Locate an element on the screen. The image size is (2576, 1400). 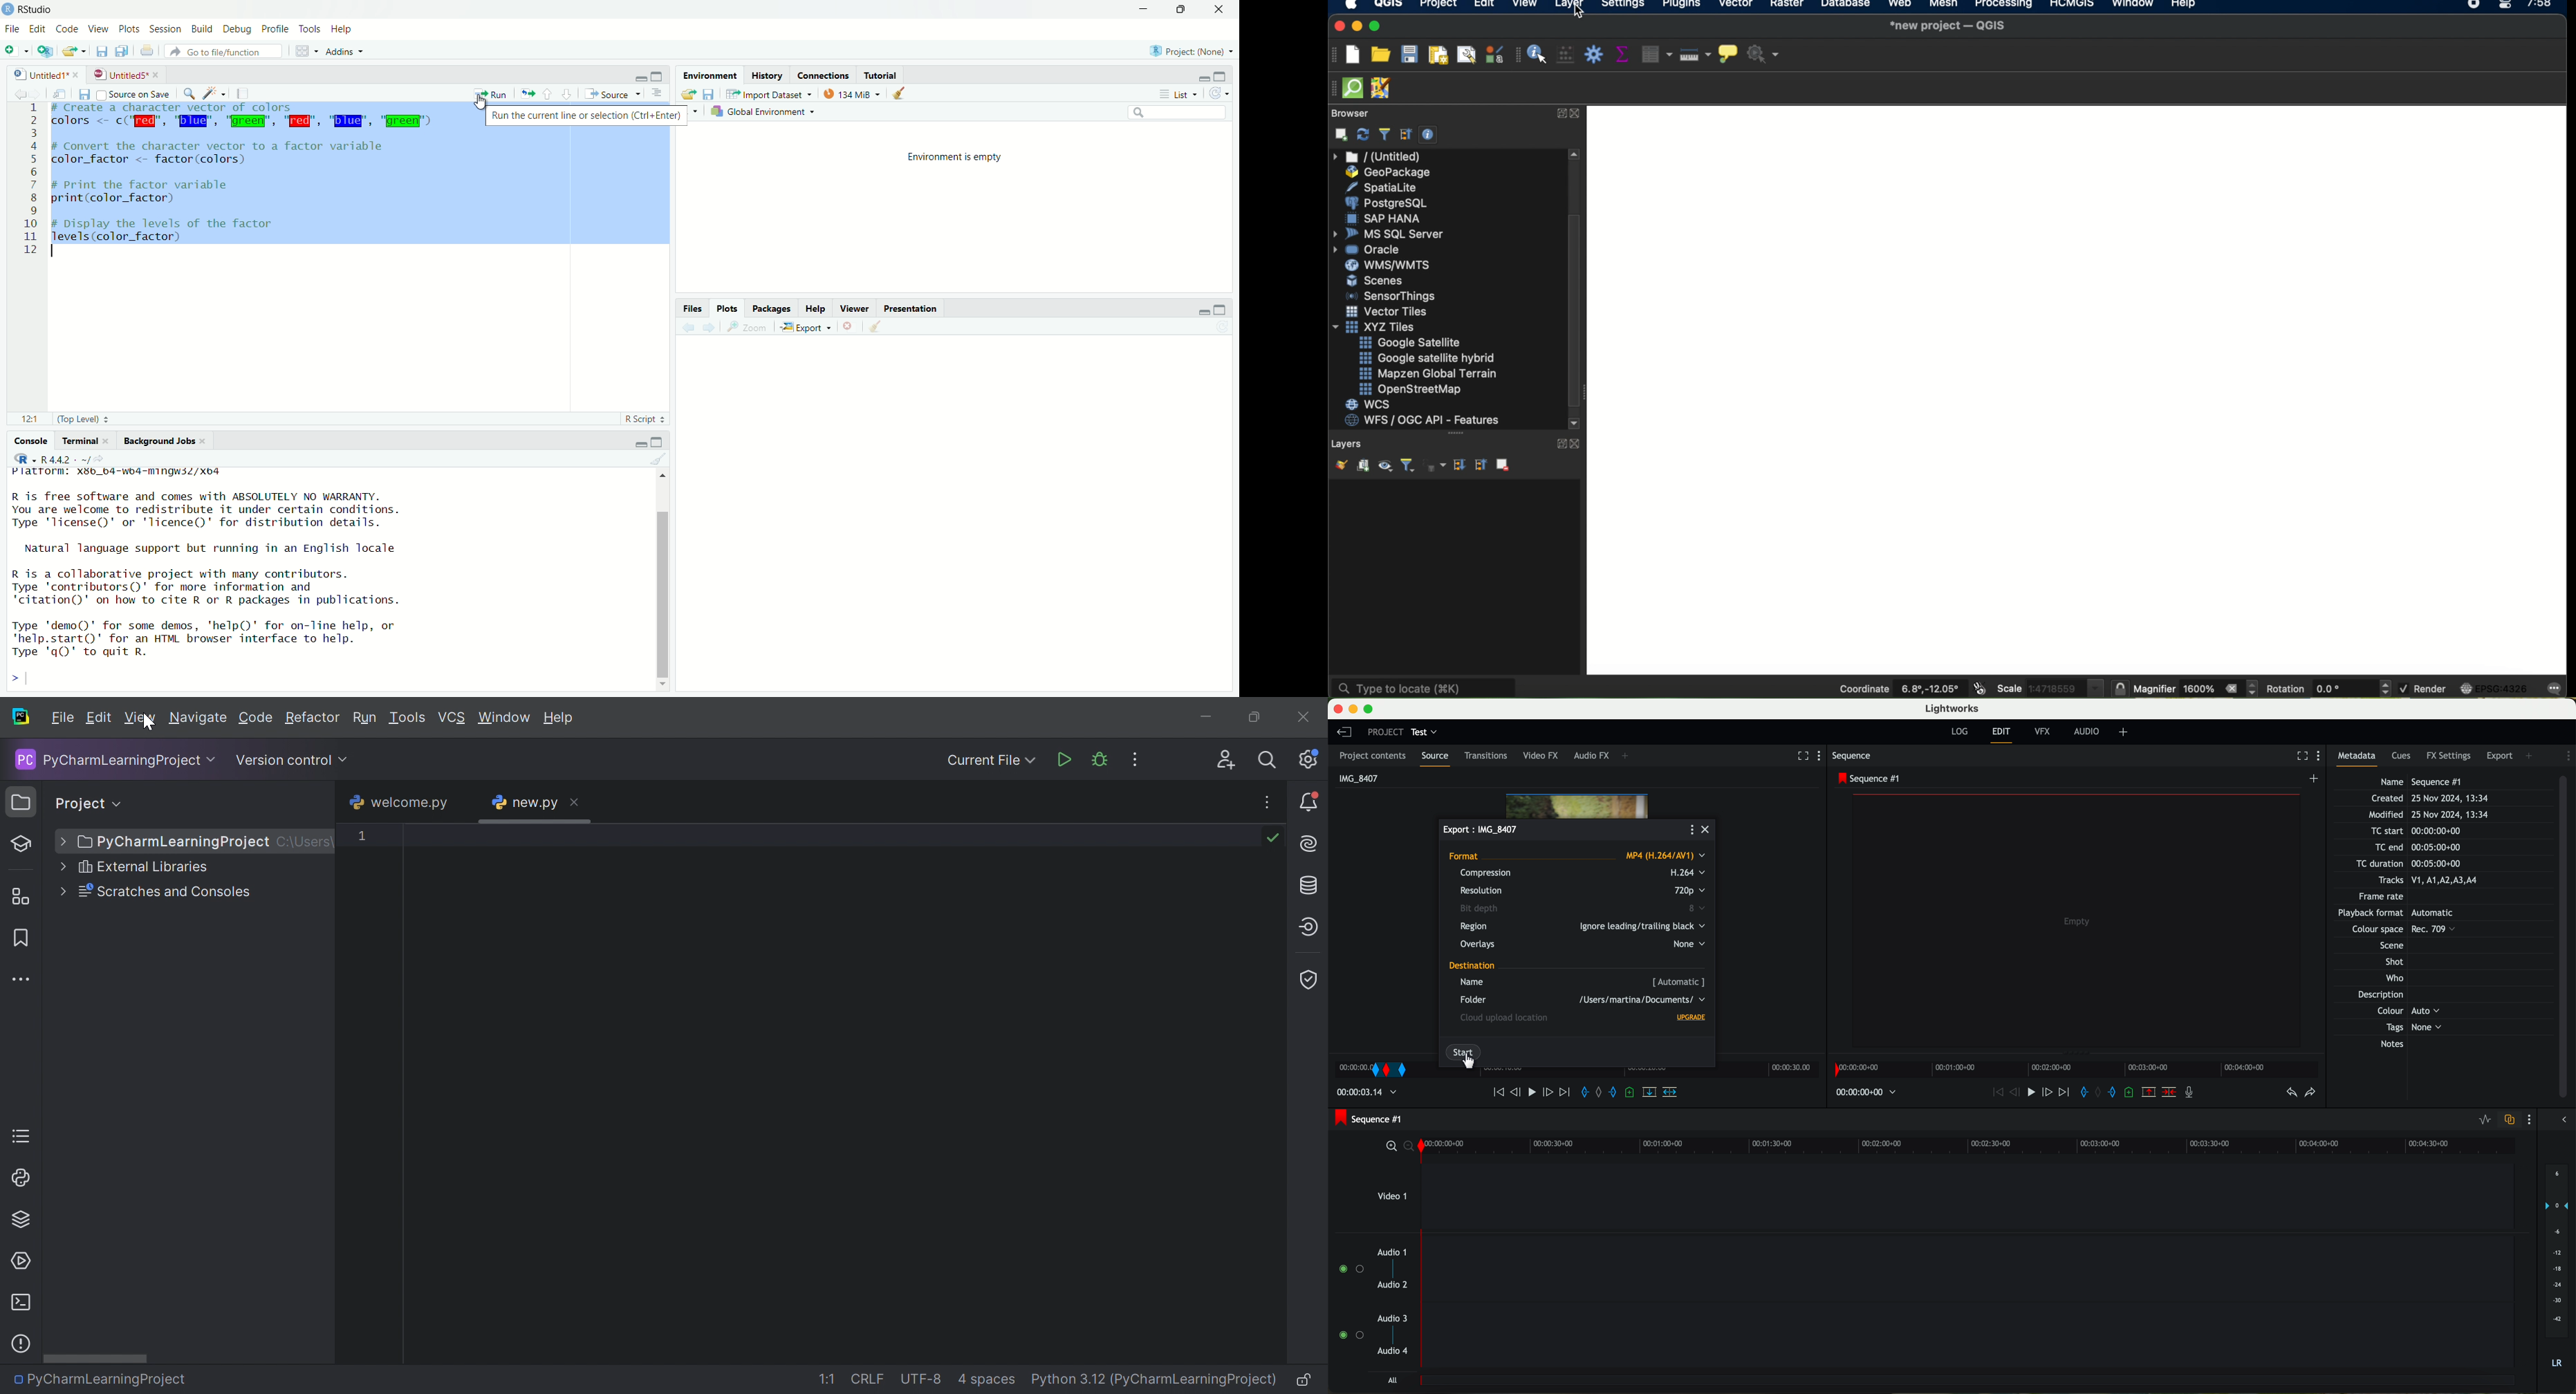
# Convert the character vector to a factor variable
color_factor <- factor (colors) is located at coordinates (230, 153).